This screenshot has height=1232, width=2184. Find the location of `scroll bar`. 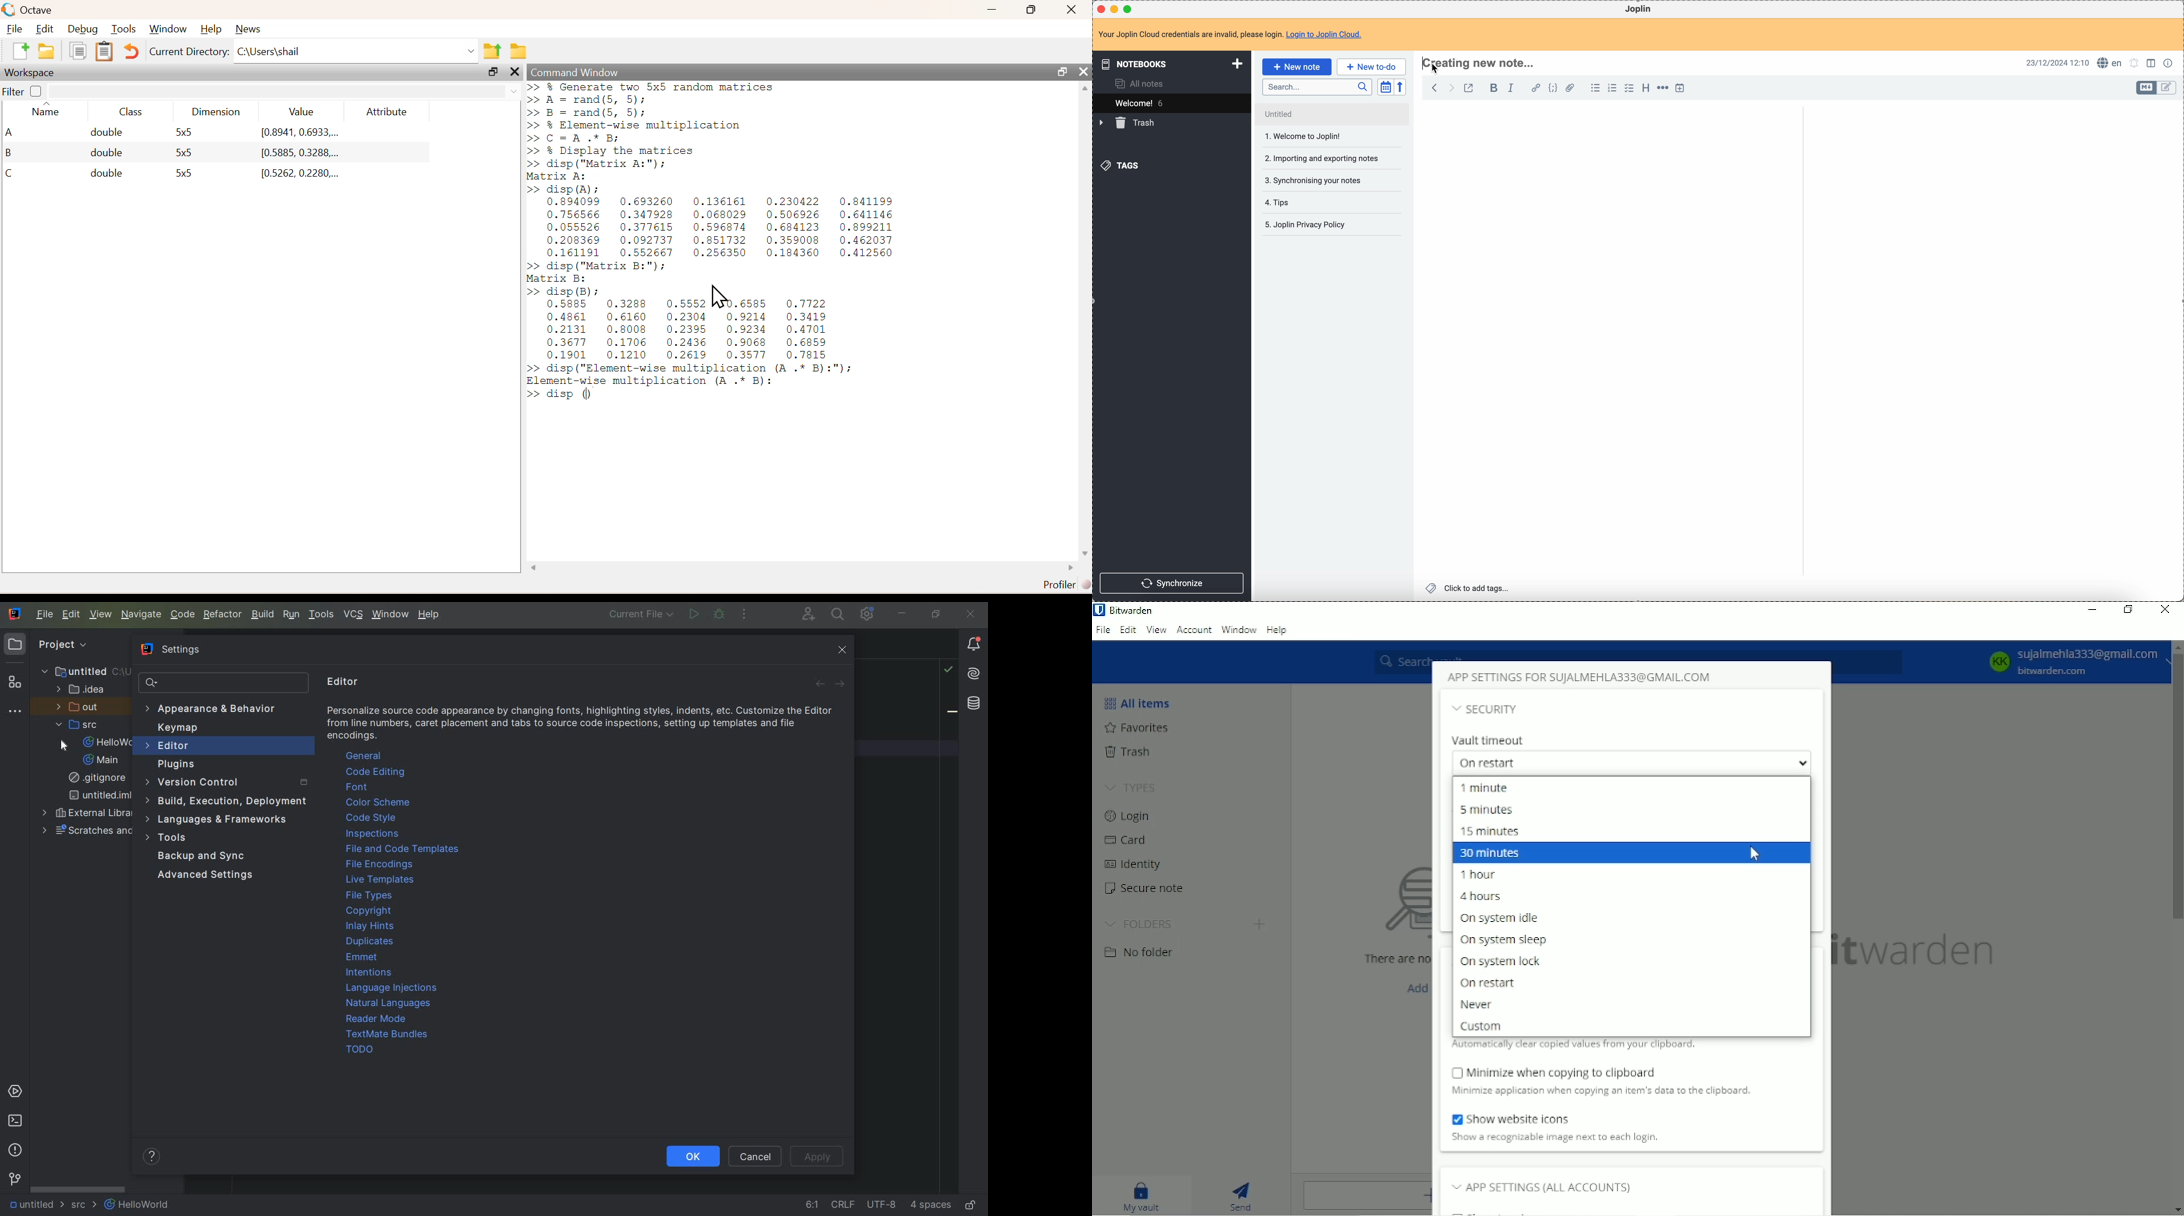

scroll bar is located at coordinates (1800, 167).